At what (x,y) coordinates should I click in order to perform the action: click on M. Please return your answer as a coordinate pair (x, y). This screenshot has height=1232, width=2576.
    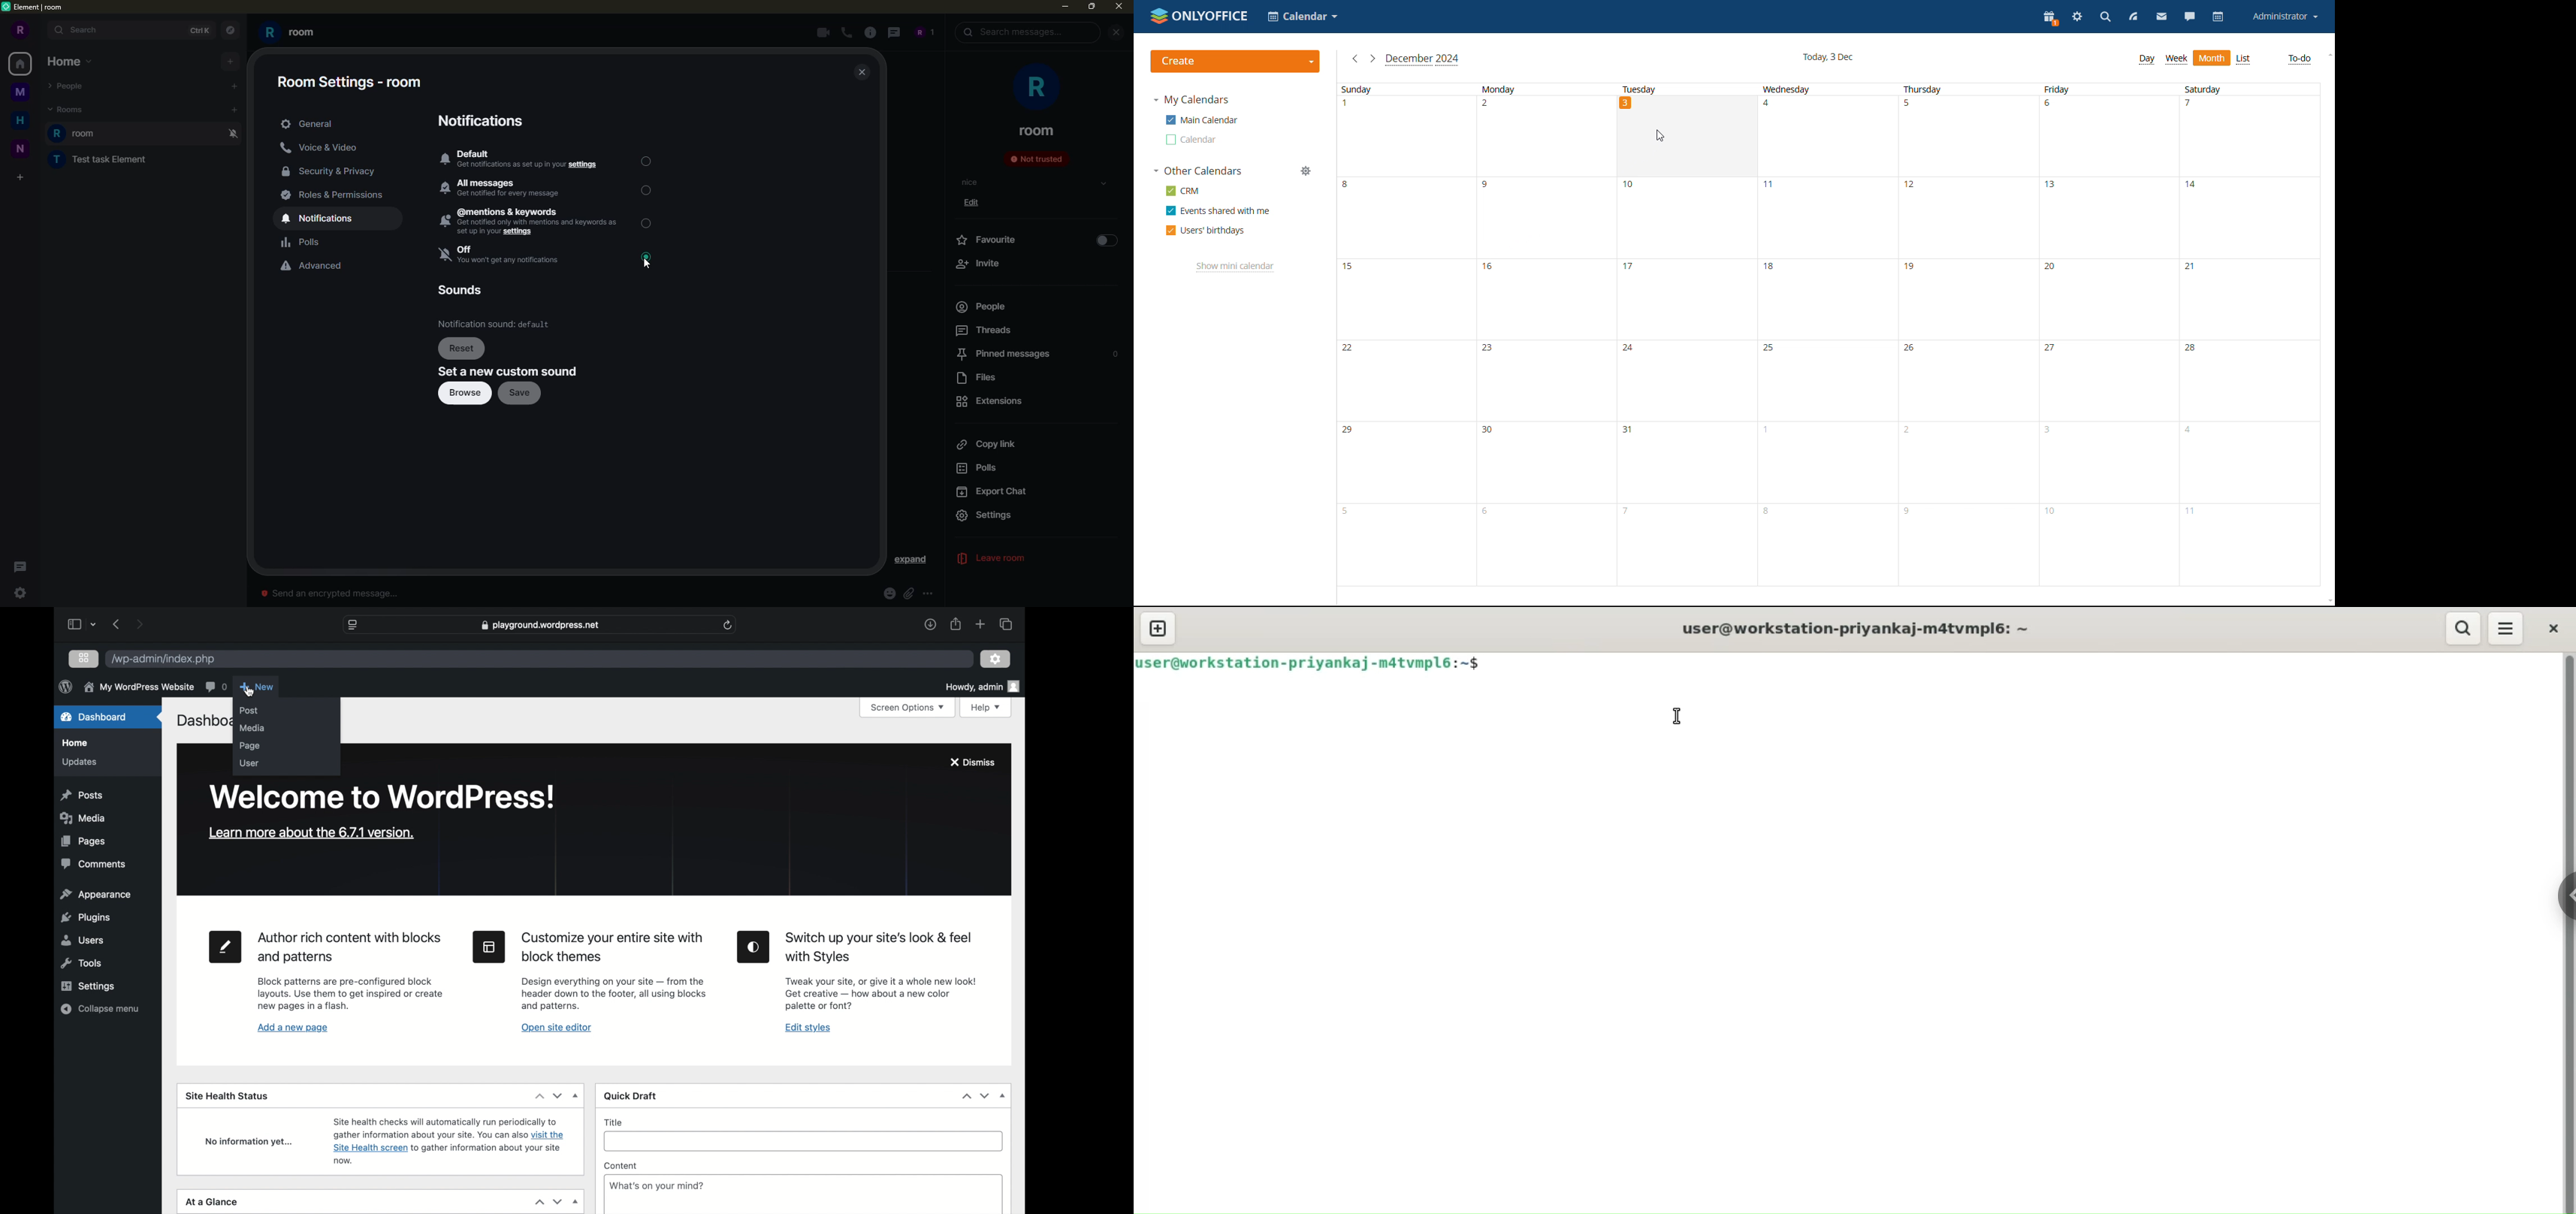
    Looking at the image, I should click on (22, 94).